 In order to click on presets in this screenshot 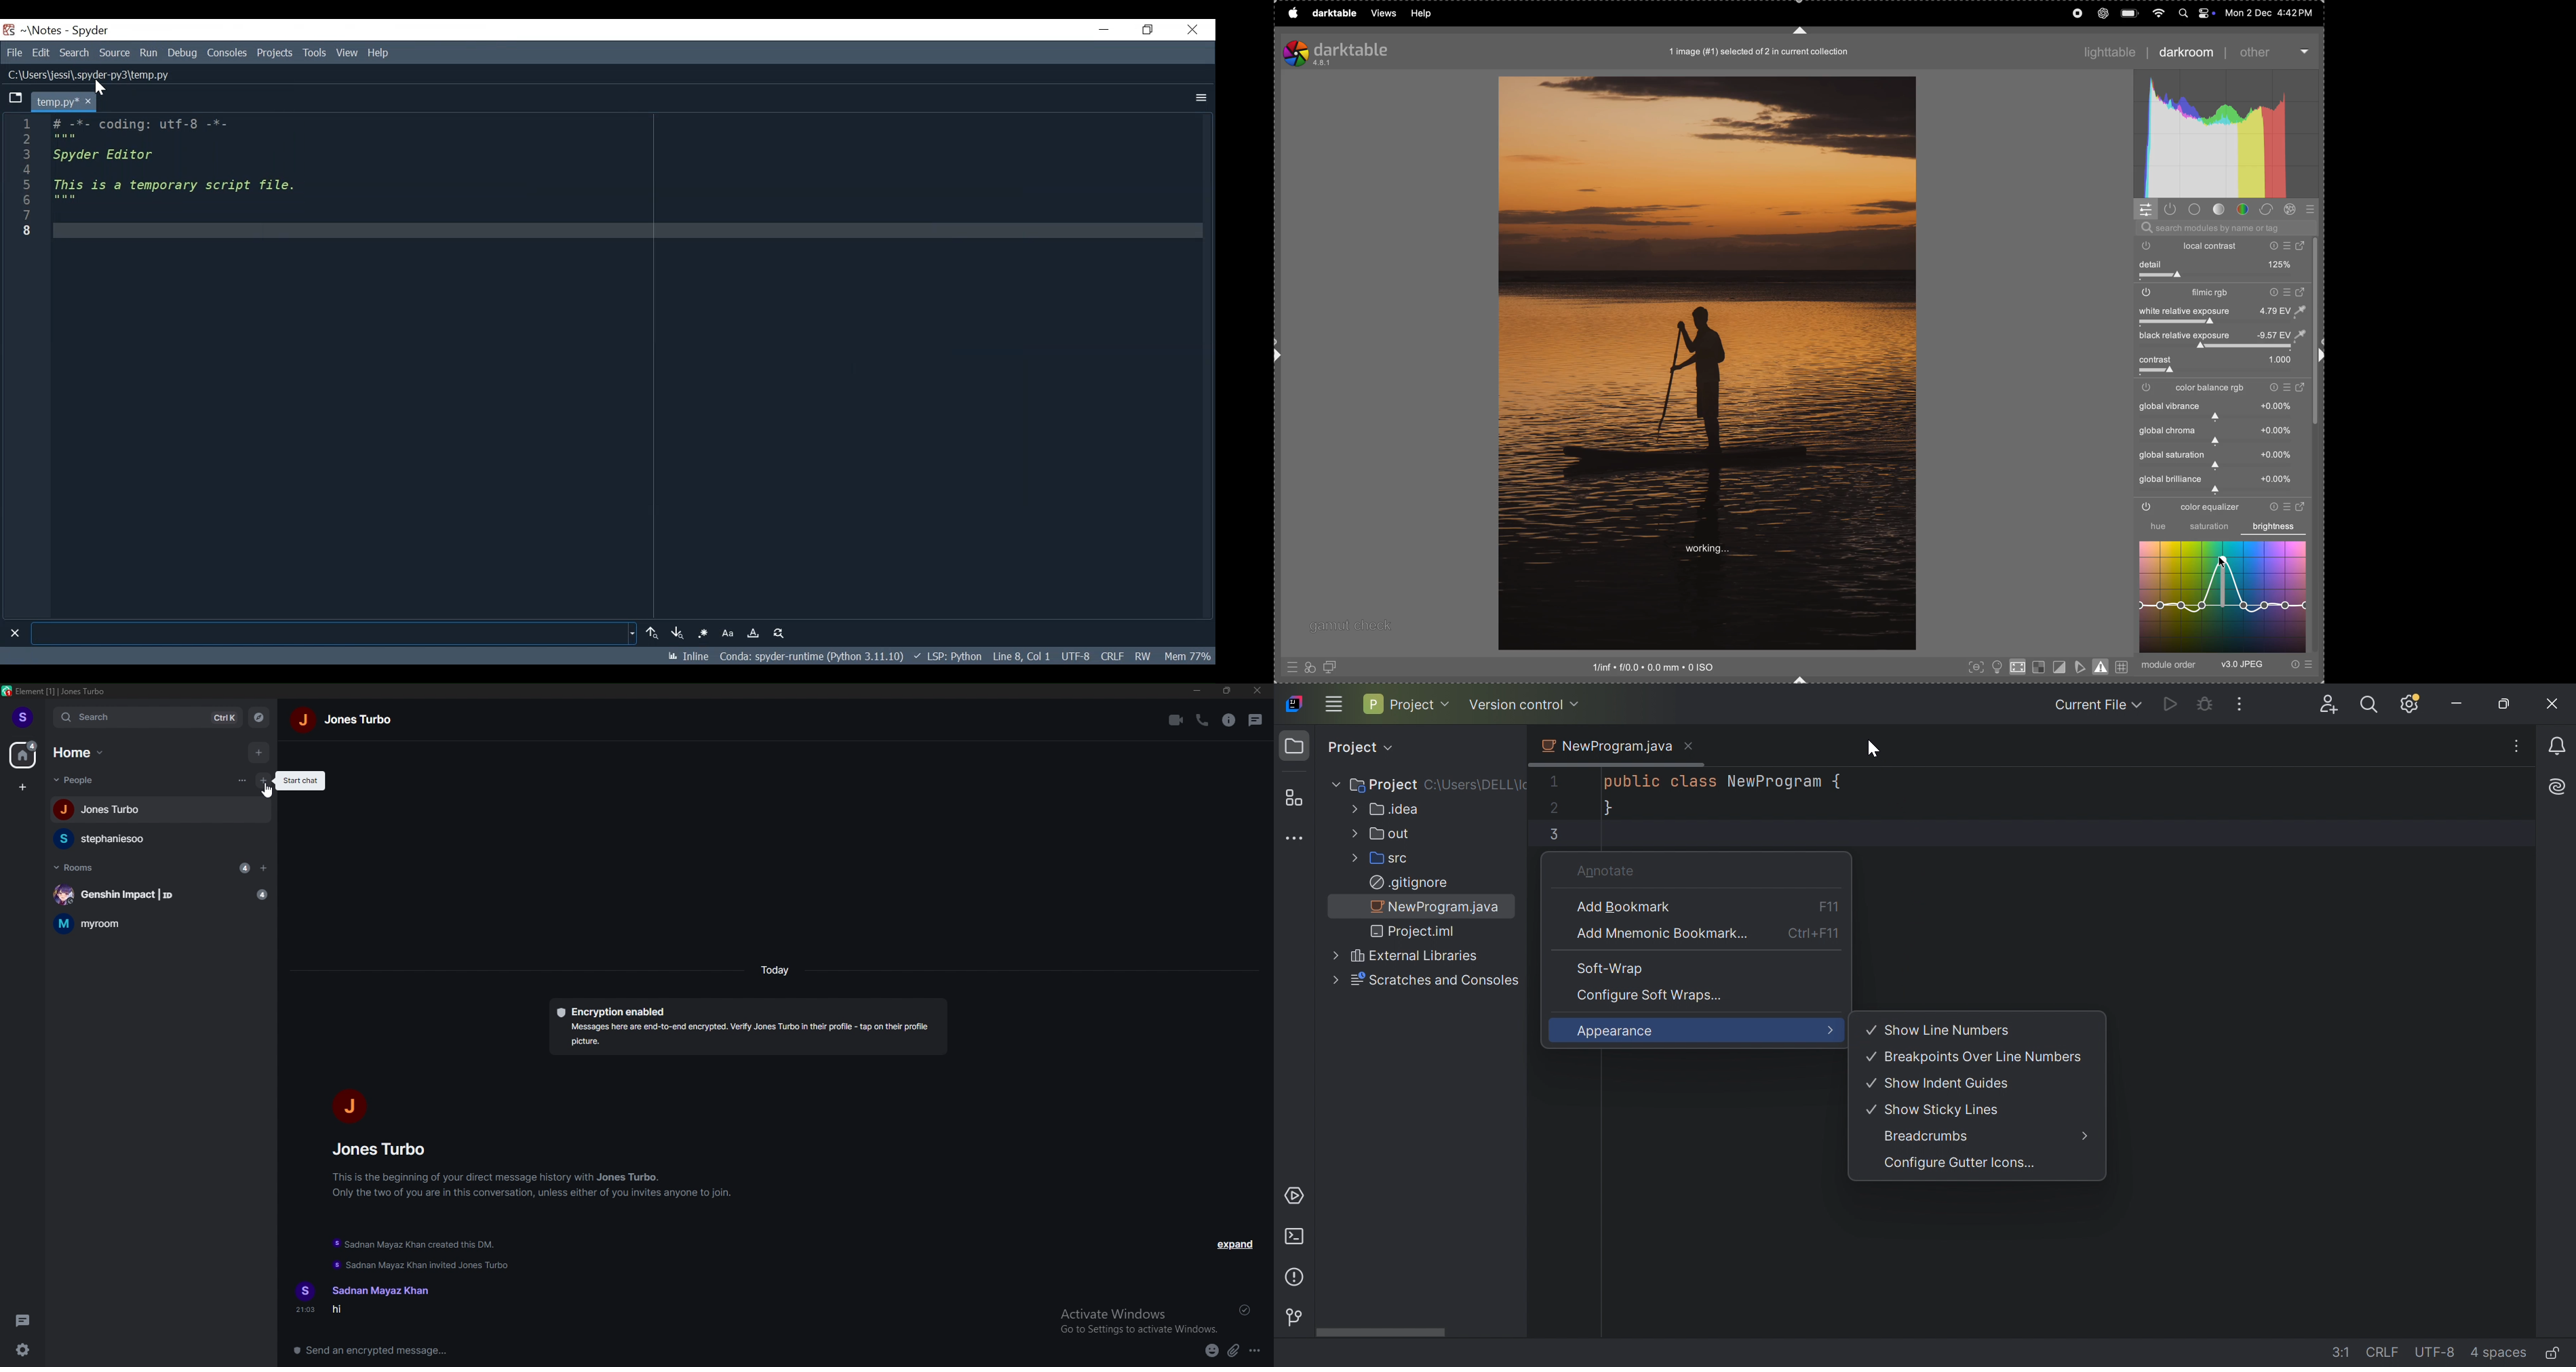, I will do `click(1291, 669)`.